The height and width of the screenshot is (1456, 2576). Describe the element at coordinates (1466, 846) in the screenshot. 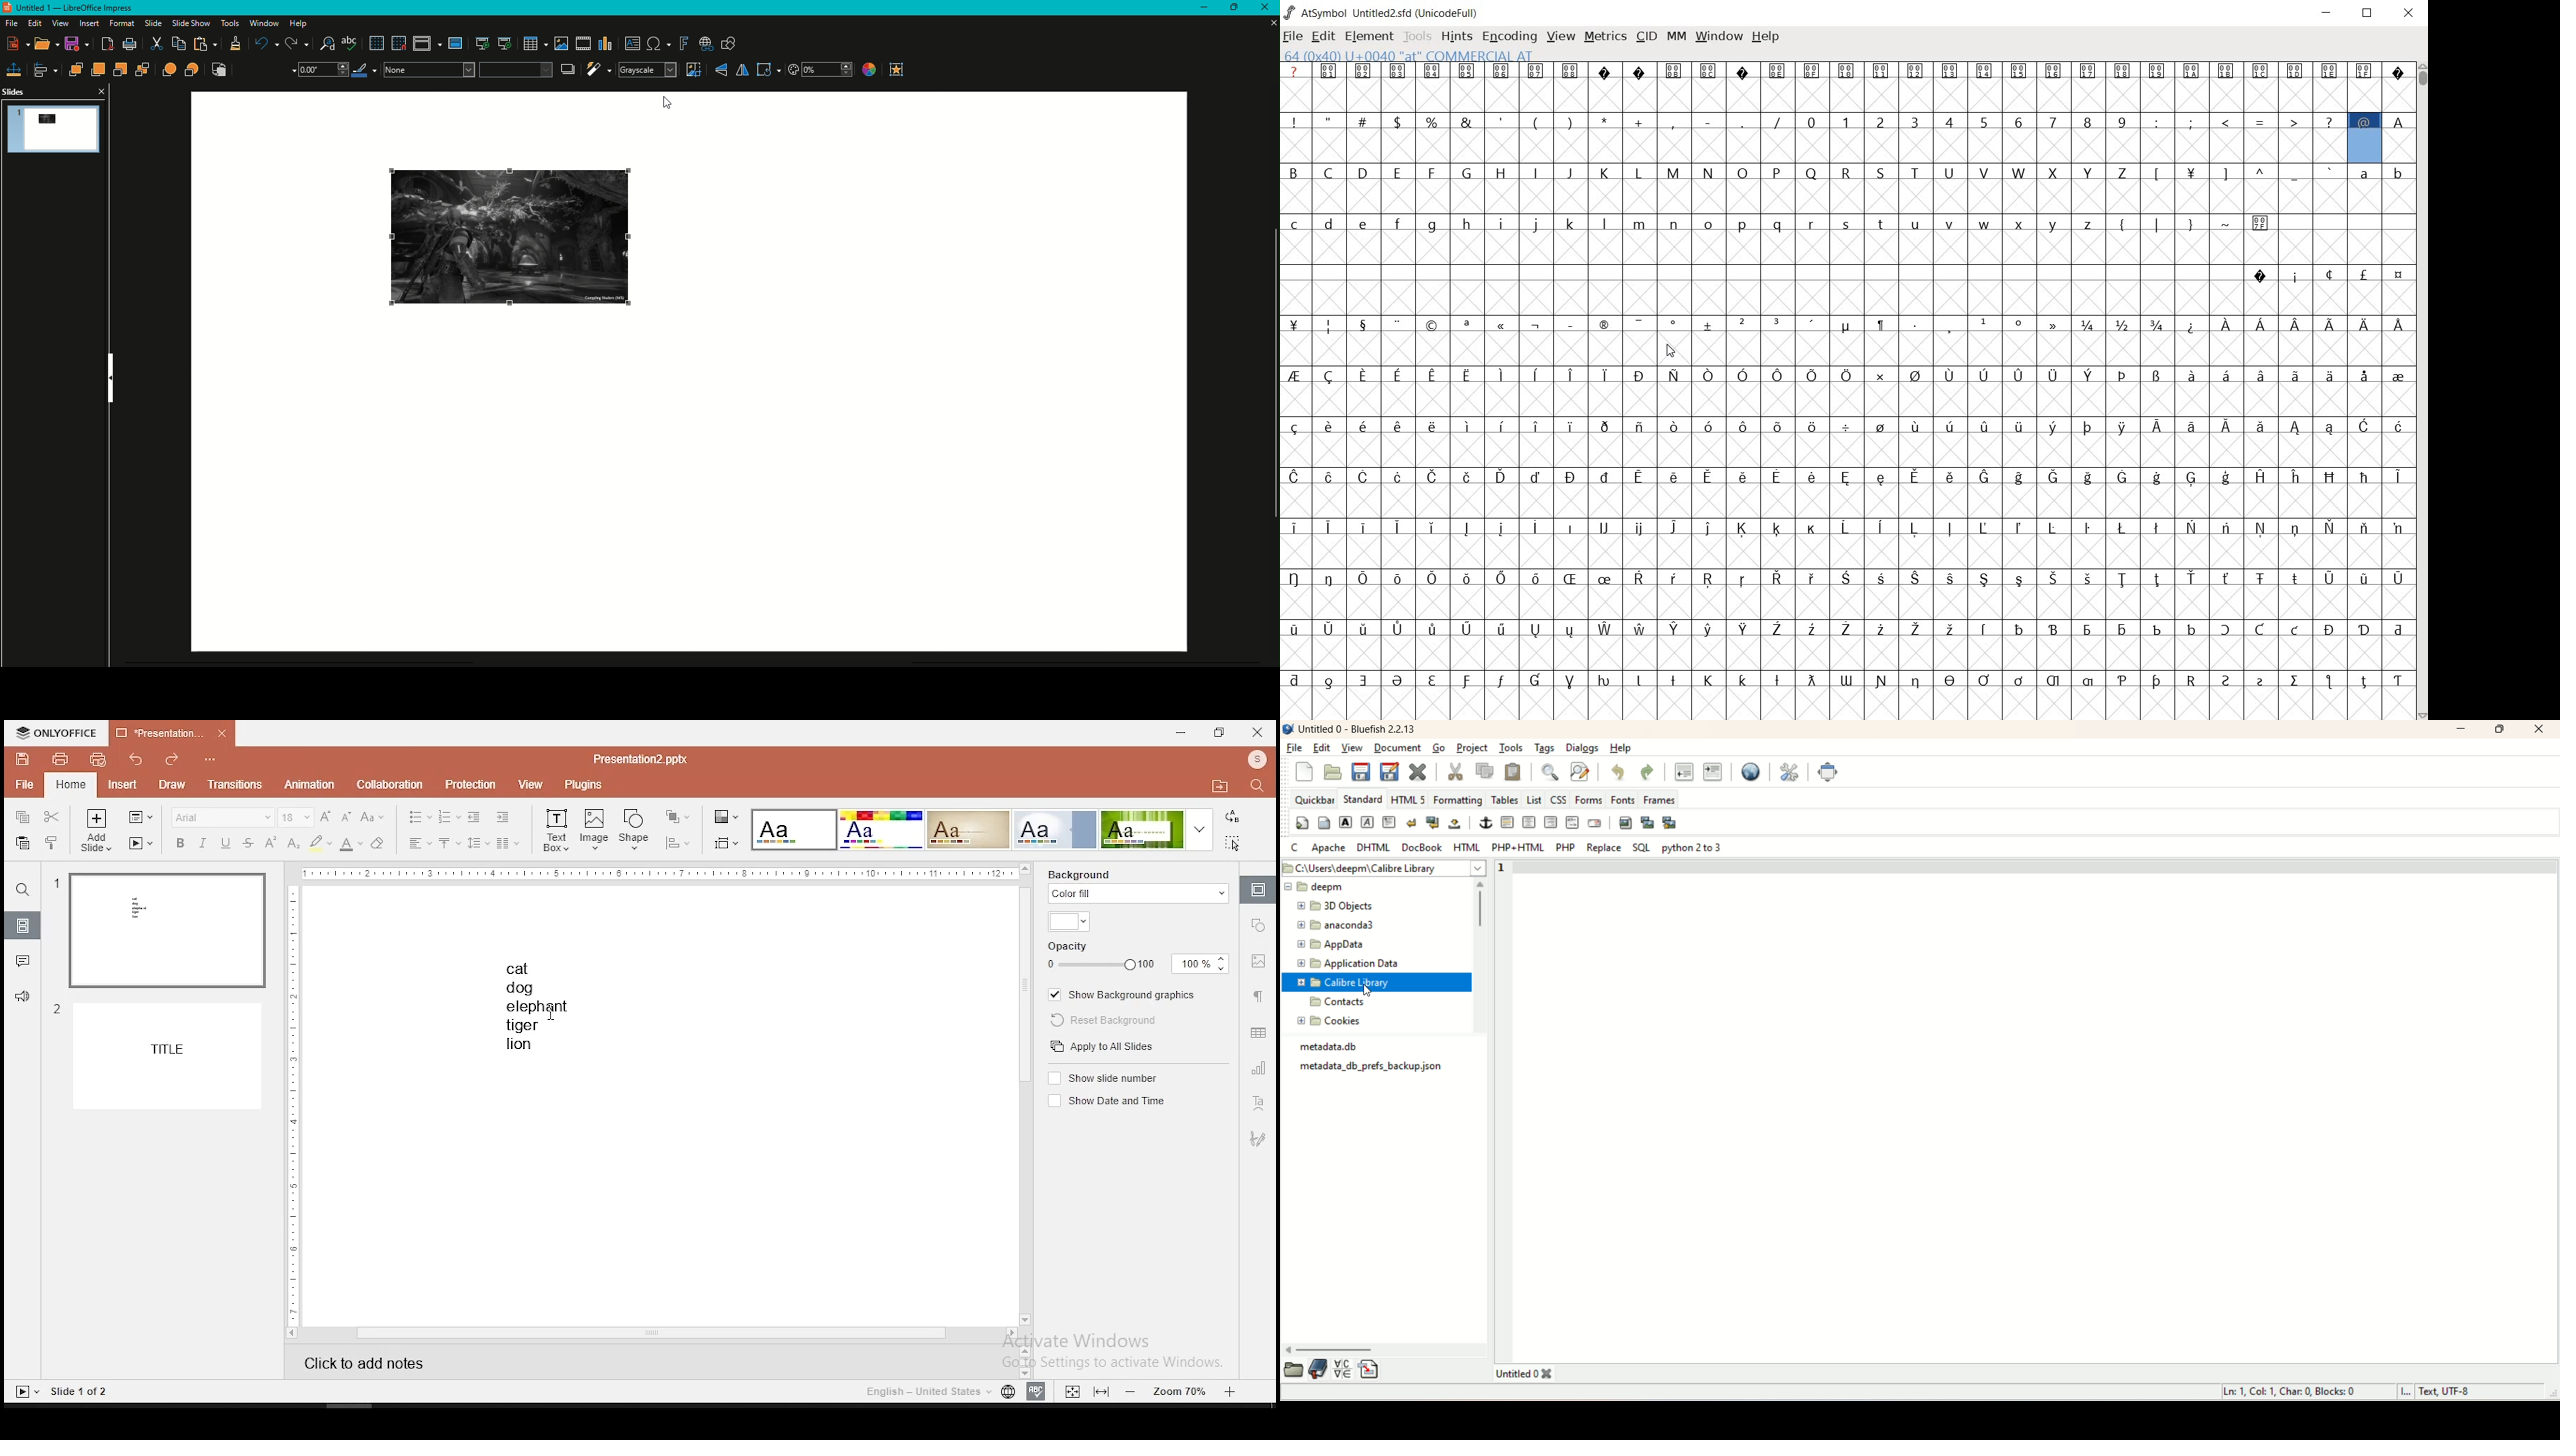

I see `HTML` at that location.